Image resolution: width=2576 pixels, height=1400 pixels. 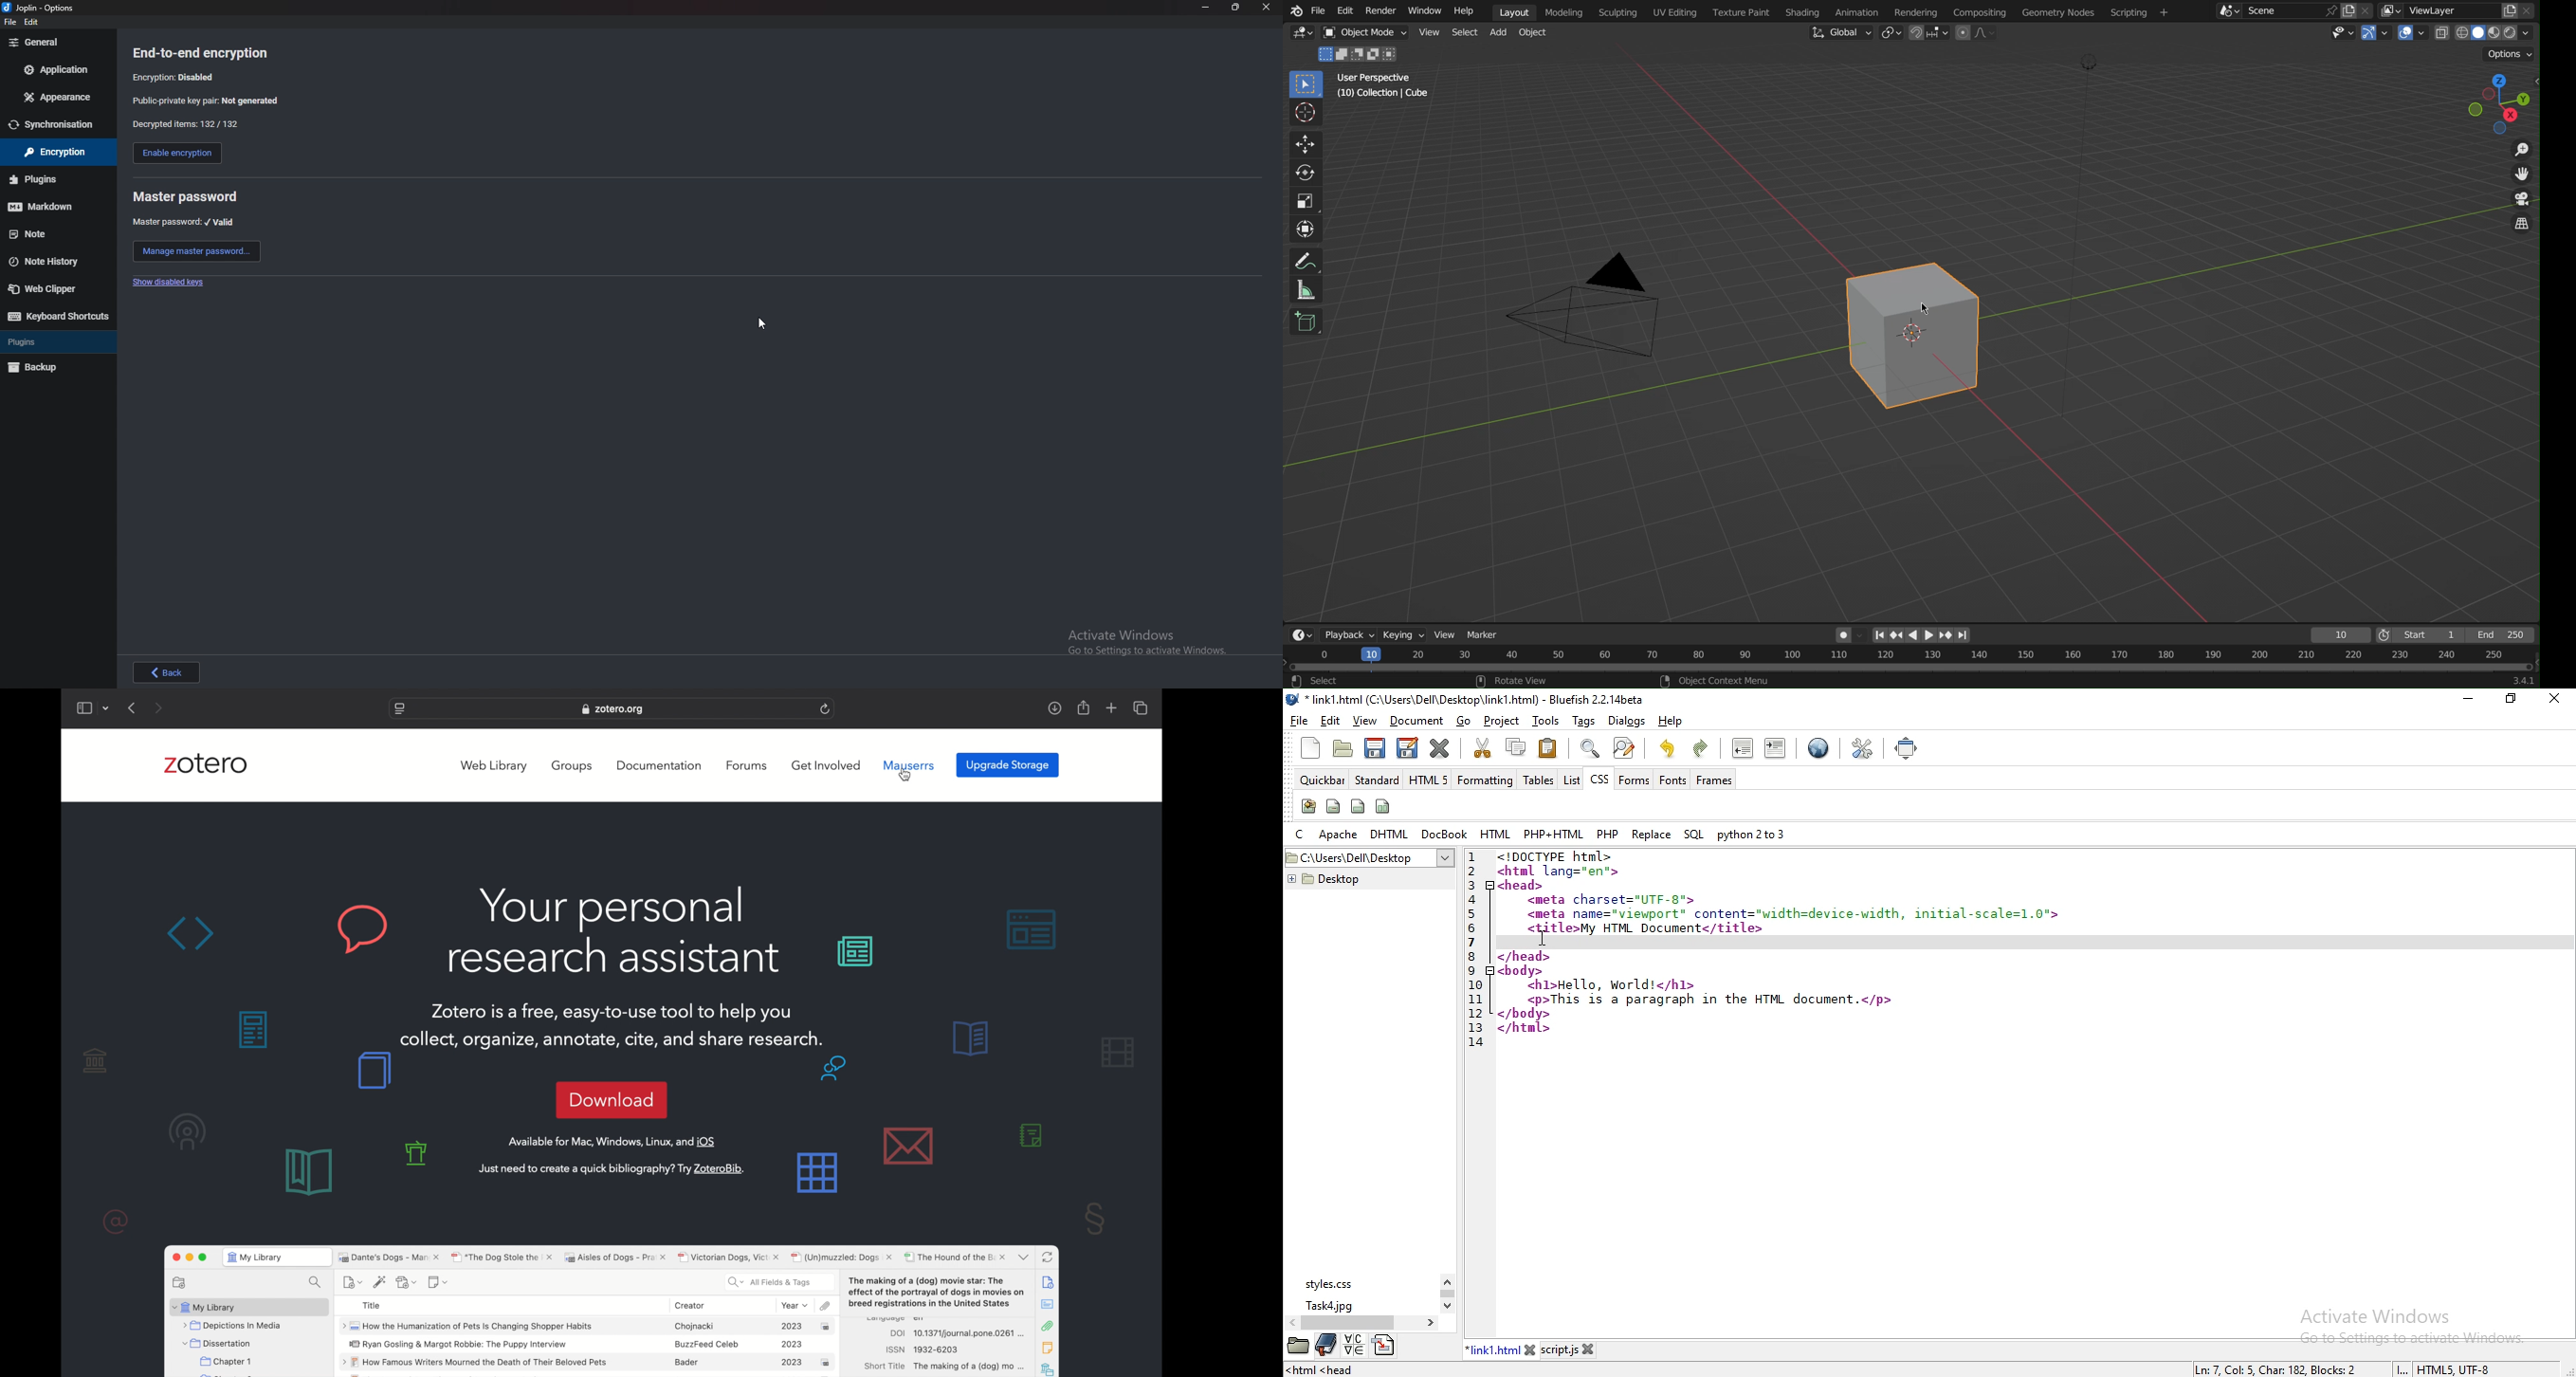 I want to click on Close, so click(x=2531, y=10).